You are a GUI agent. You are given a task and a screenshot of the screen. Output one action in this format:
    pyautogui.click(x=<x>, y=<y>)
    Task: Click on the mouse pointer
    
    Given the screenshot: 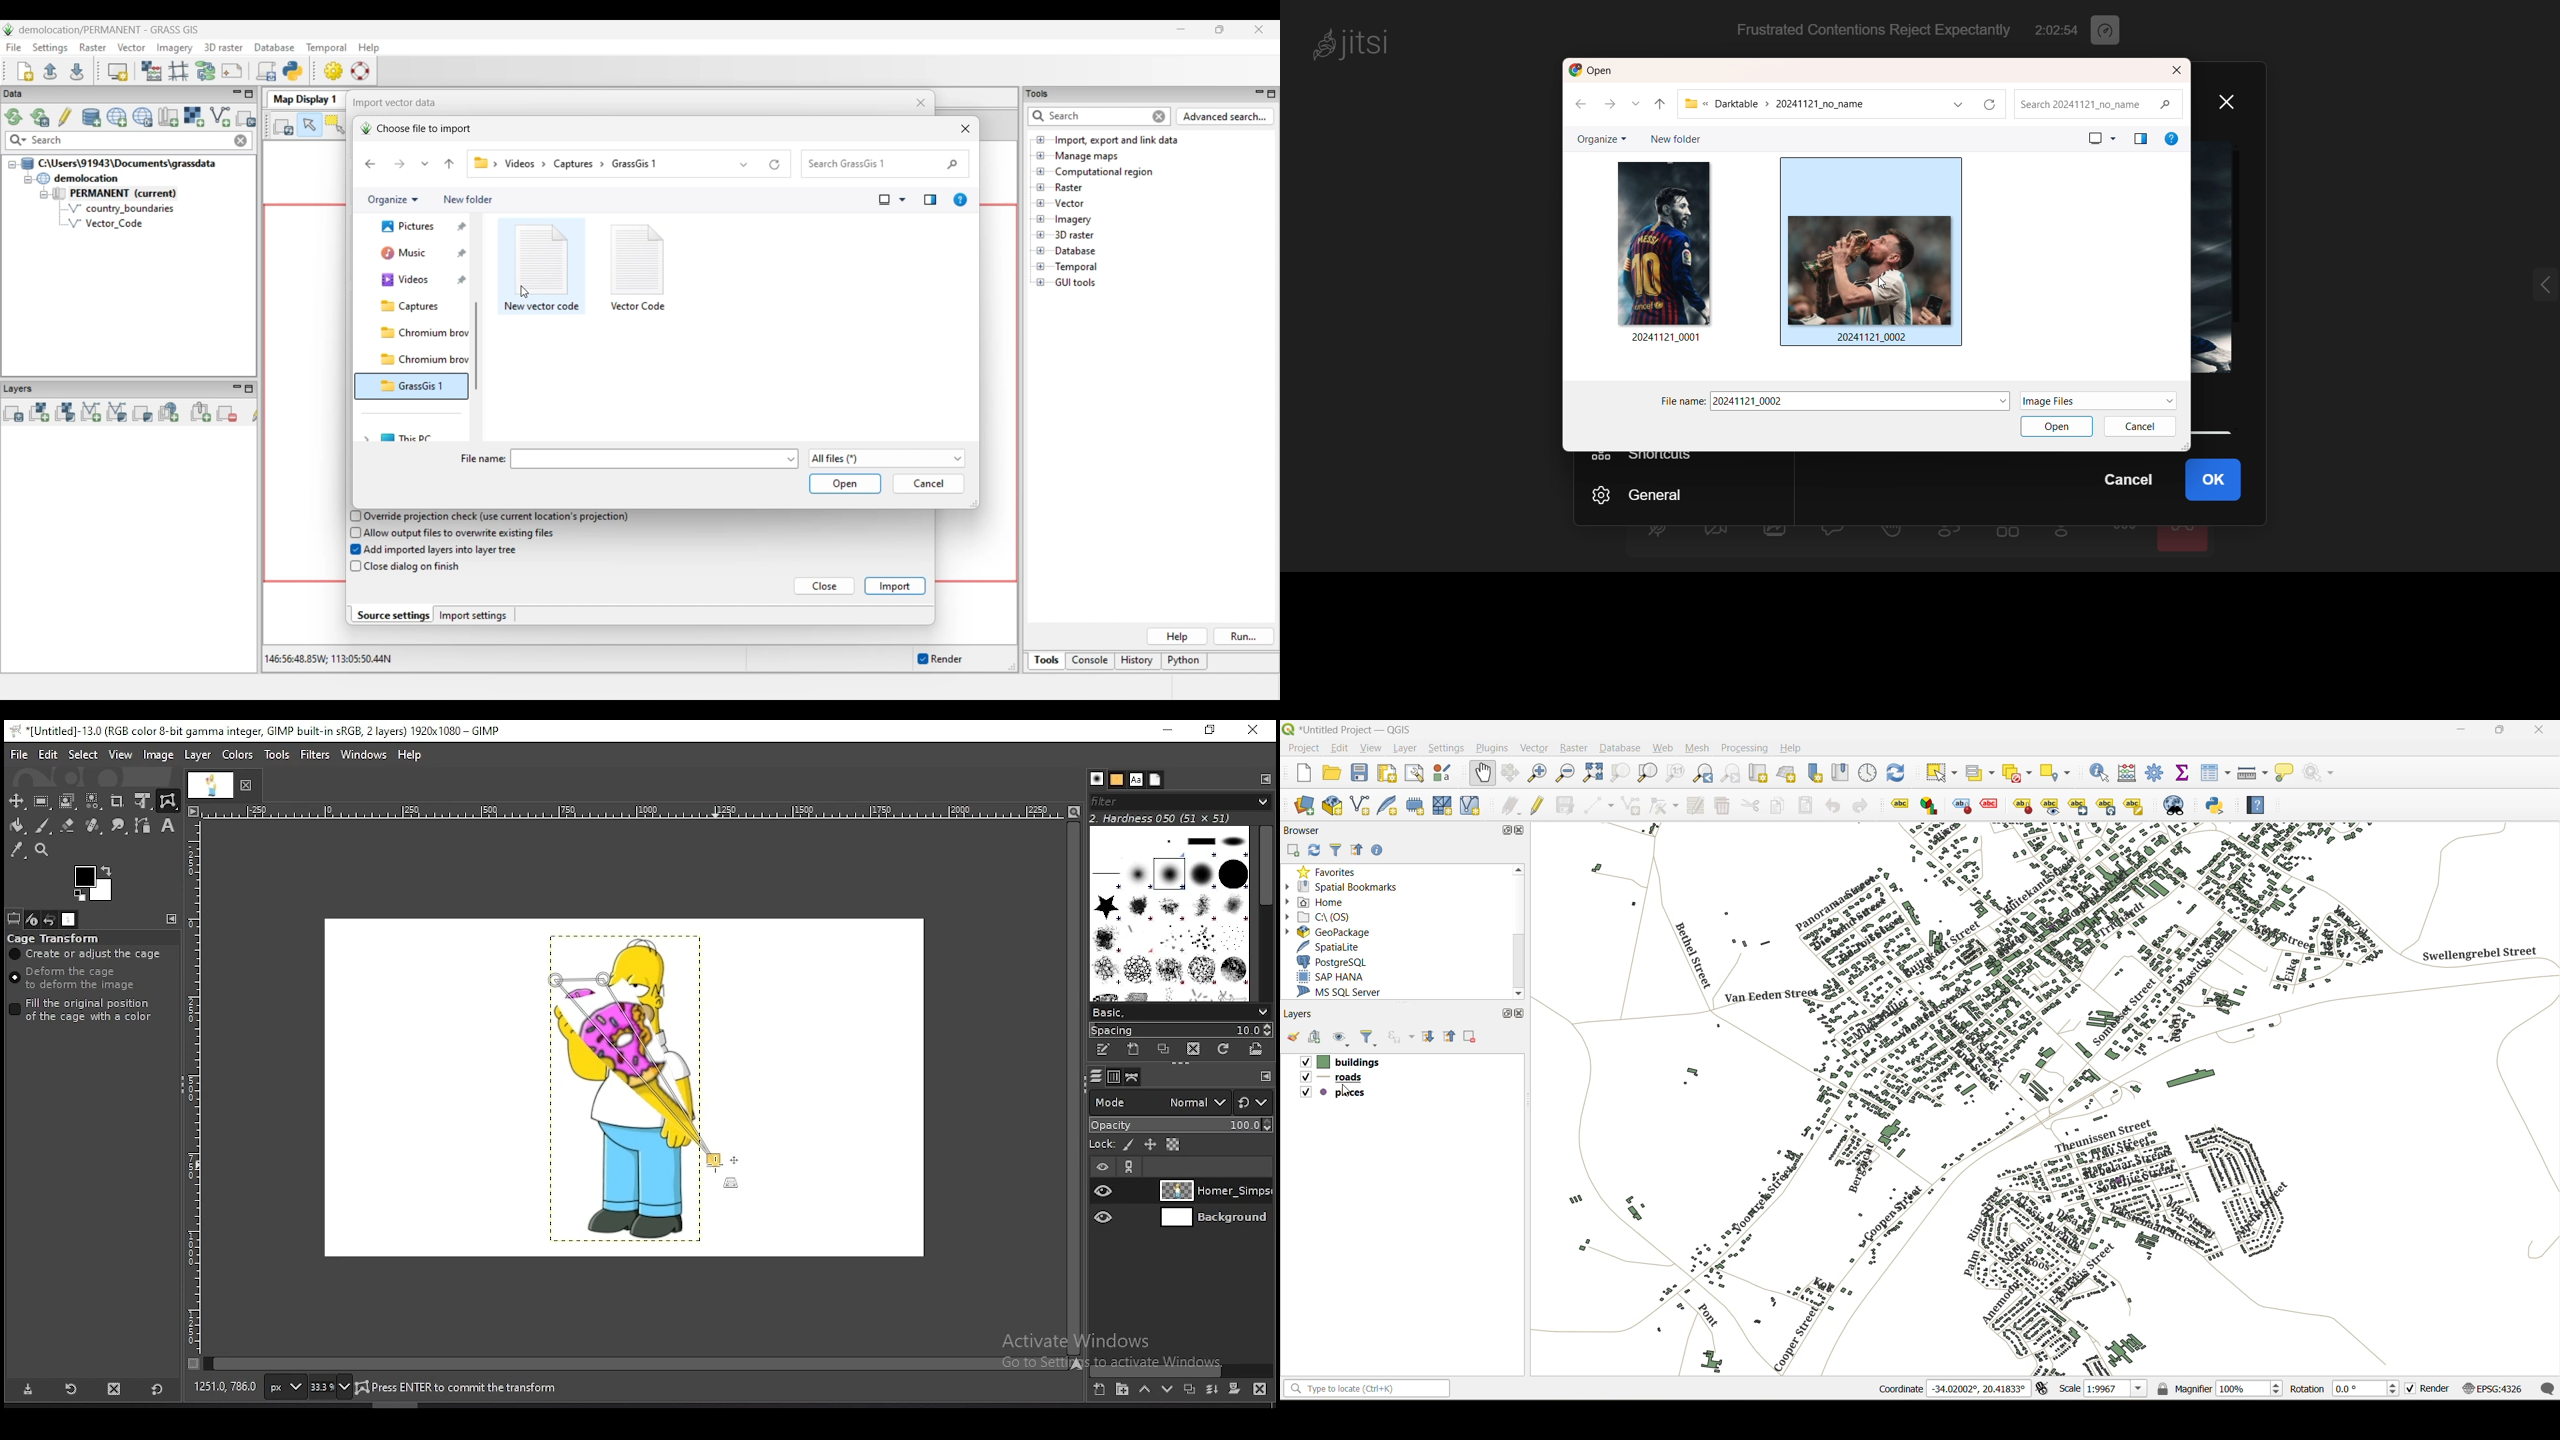 What is the action you would take?
    pyautogui.click(x=715, y=1166)
    